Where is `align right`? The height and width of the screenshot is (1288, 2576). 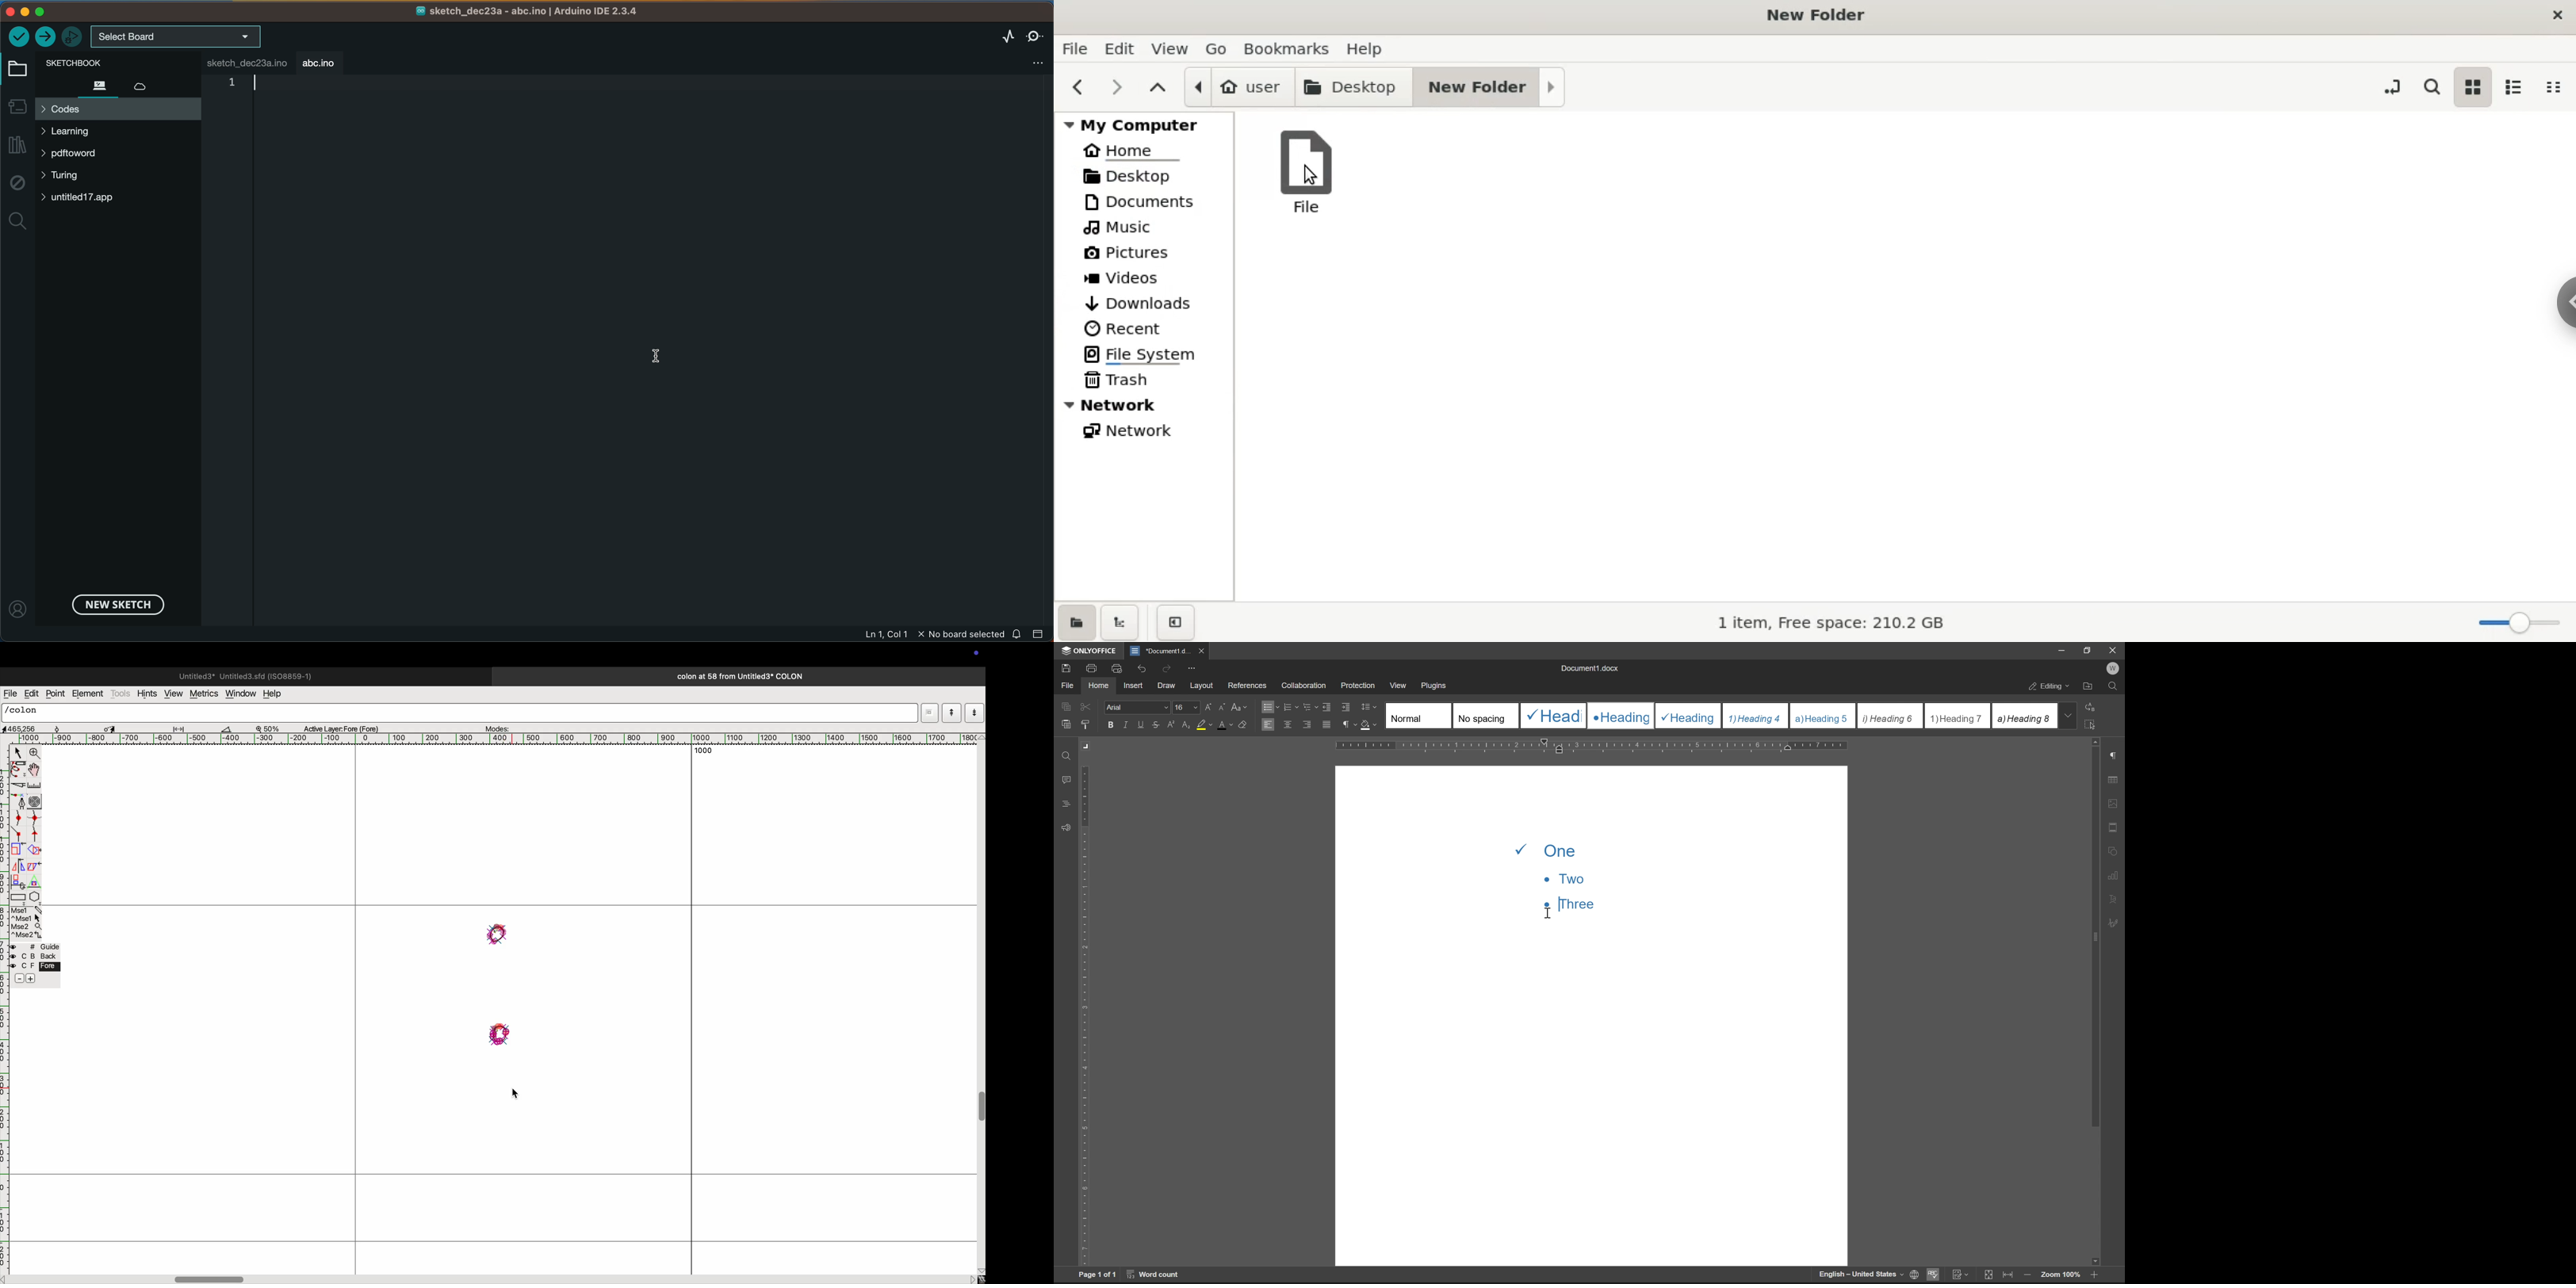
align right is located at coordinates (1308, 724).